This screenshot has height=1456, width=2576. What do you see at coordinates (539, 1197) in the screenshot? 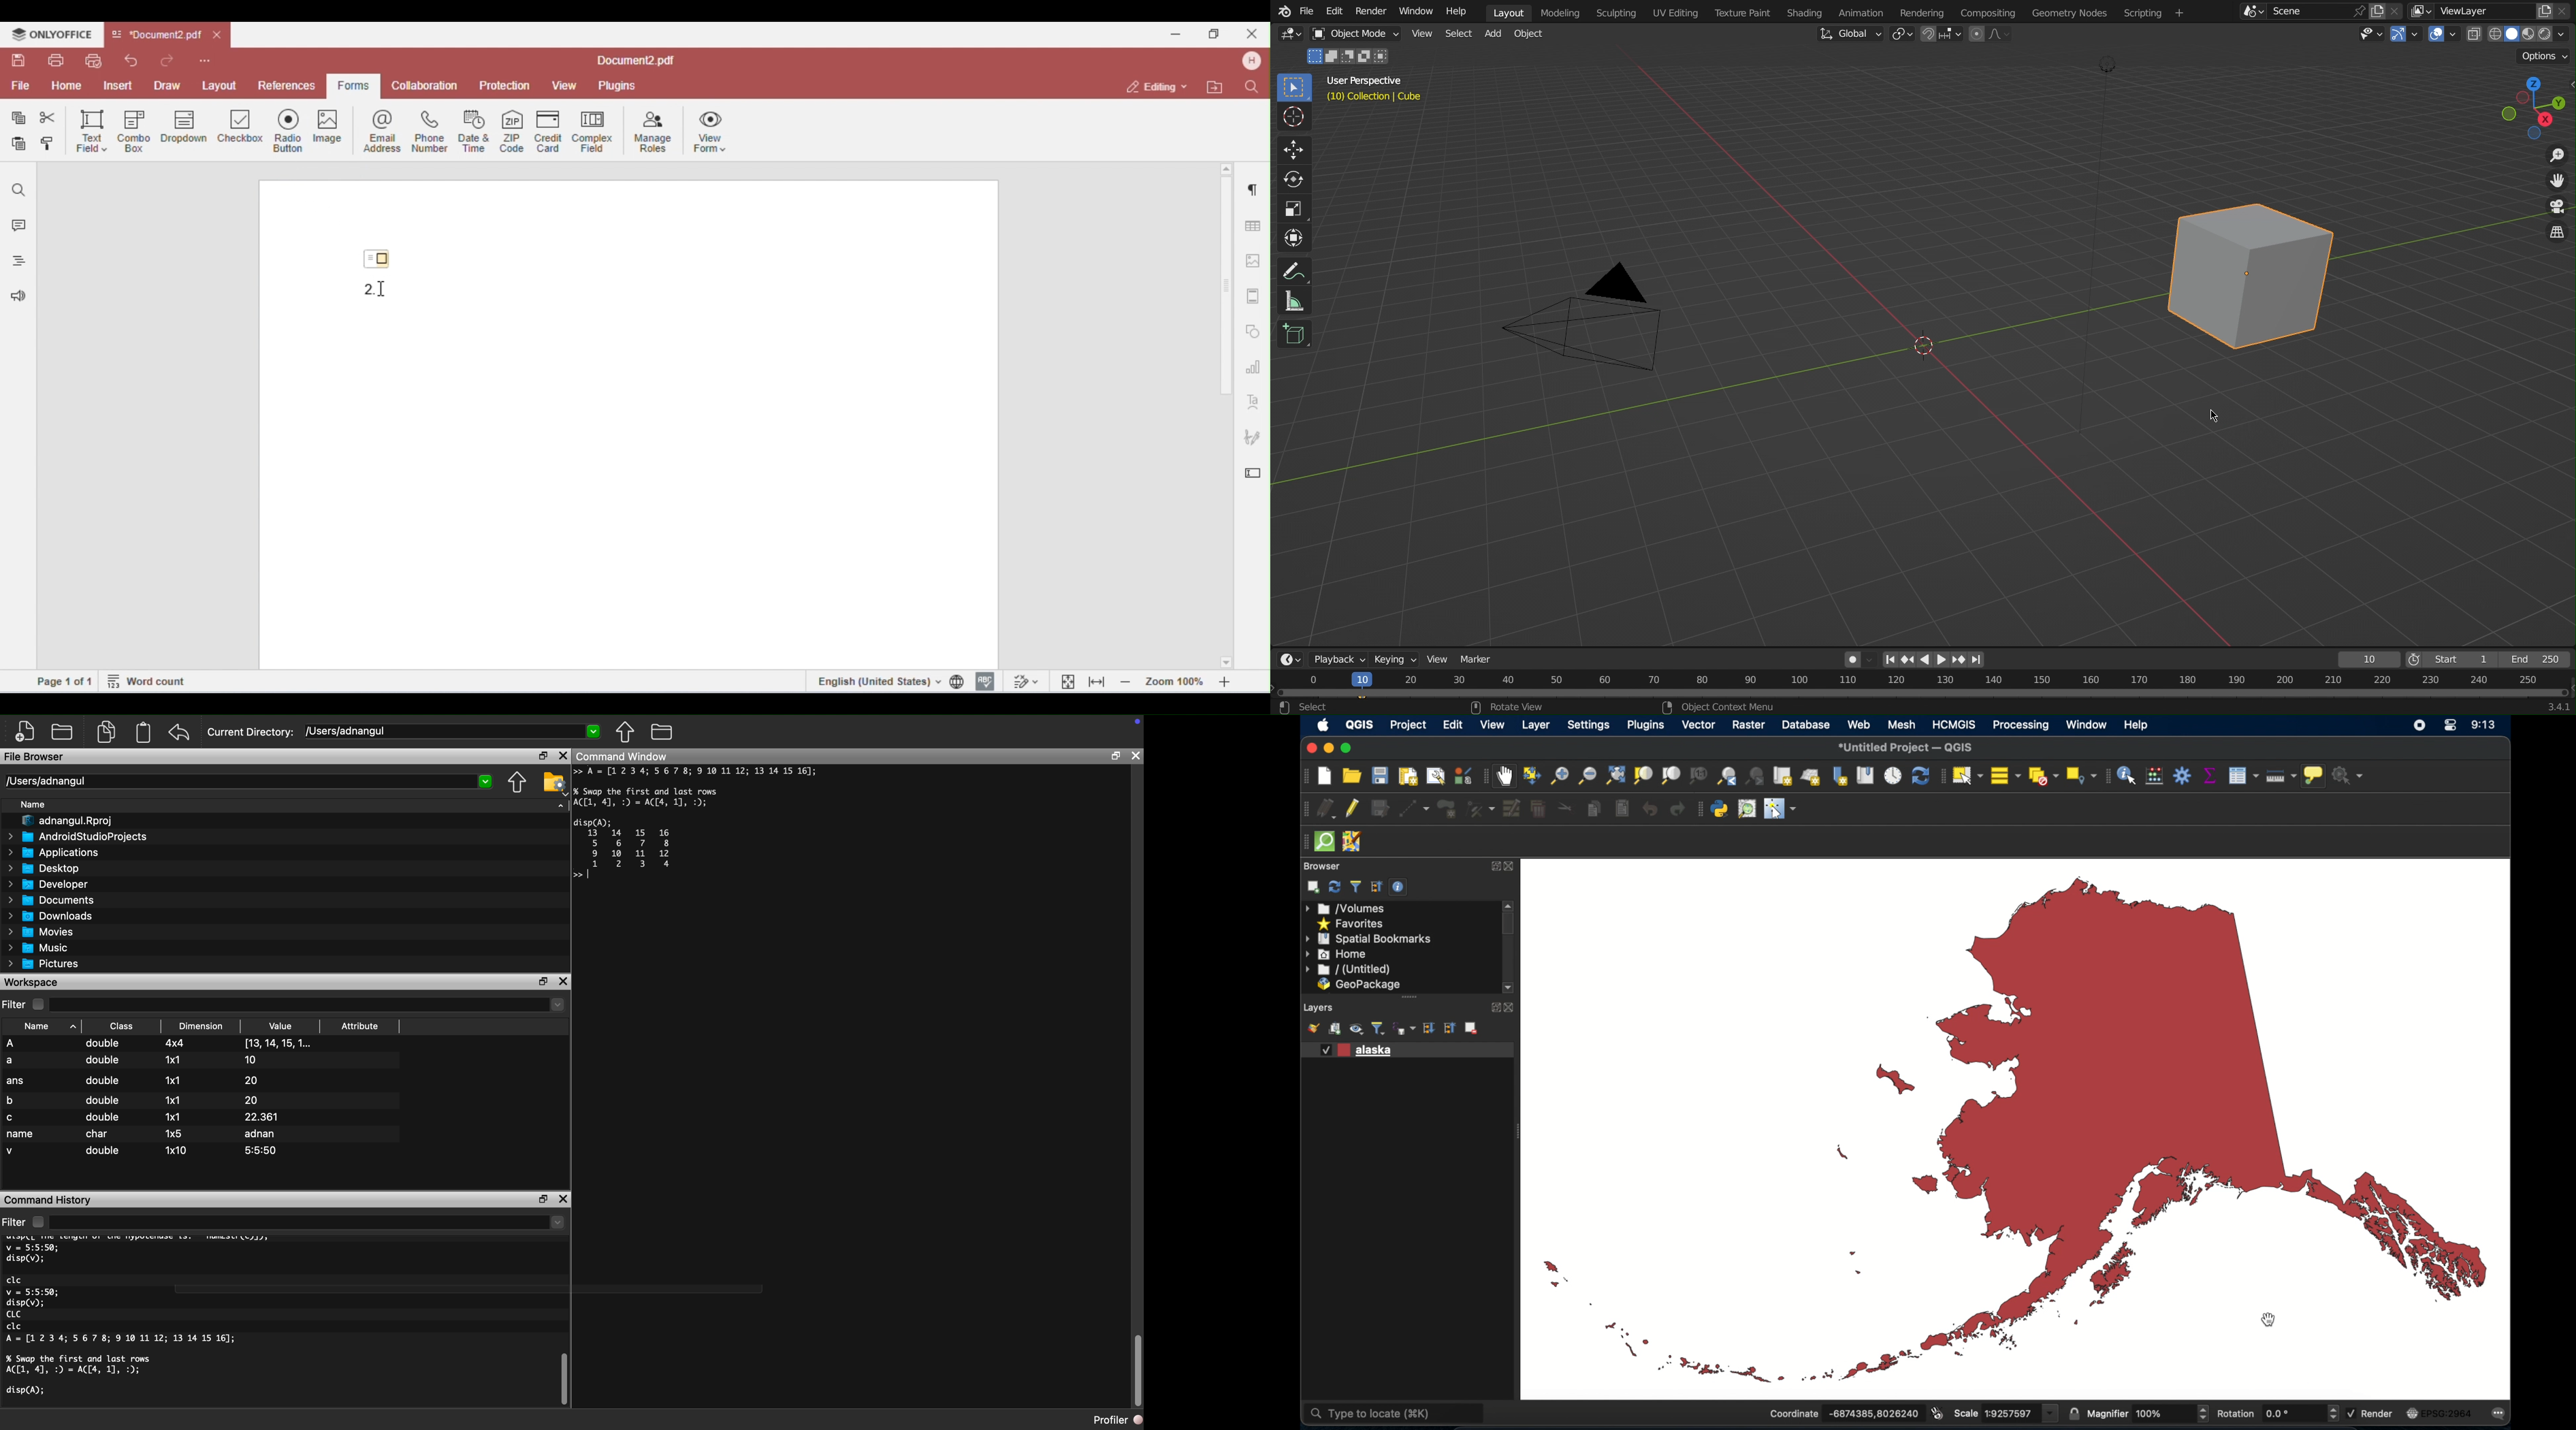
I see `Restore` at bounding box center [539, 1197].